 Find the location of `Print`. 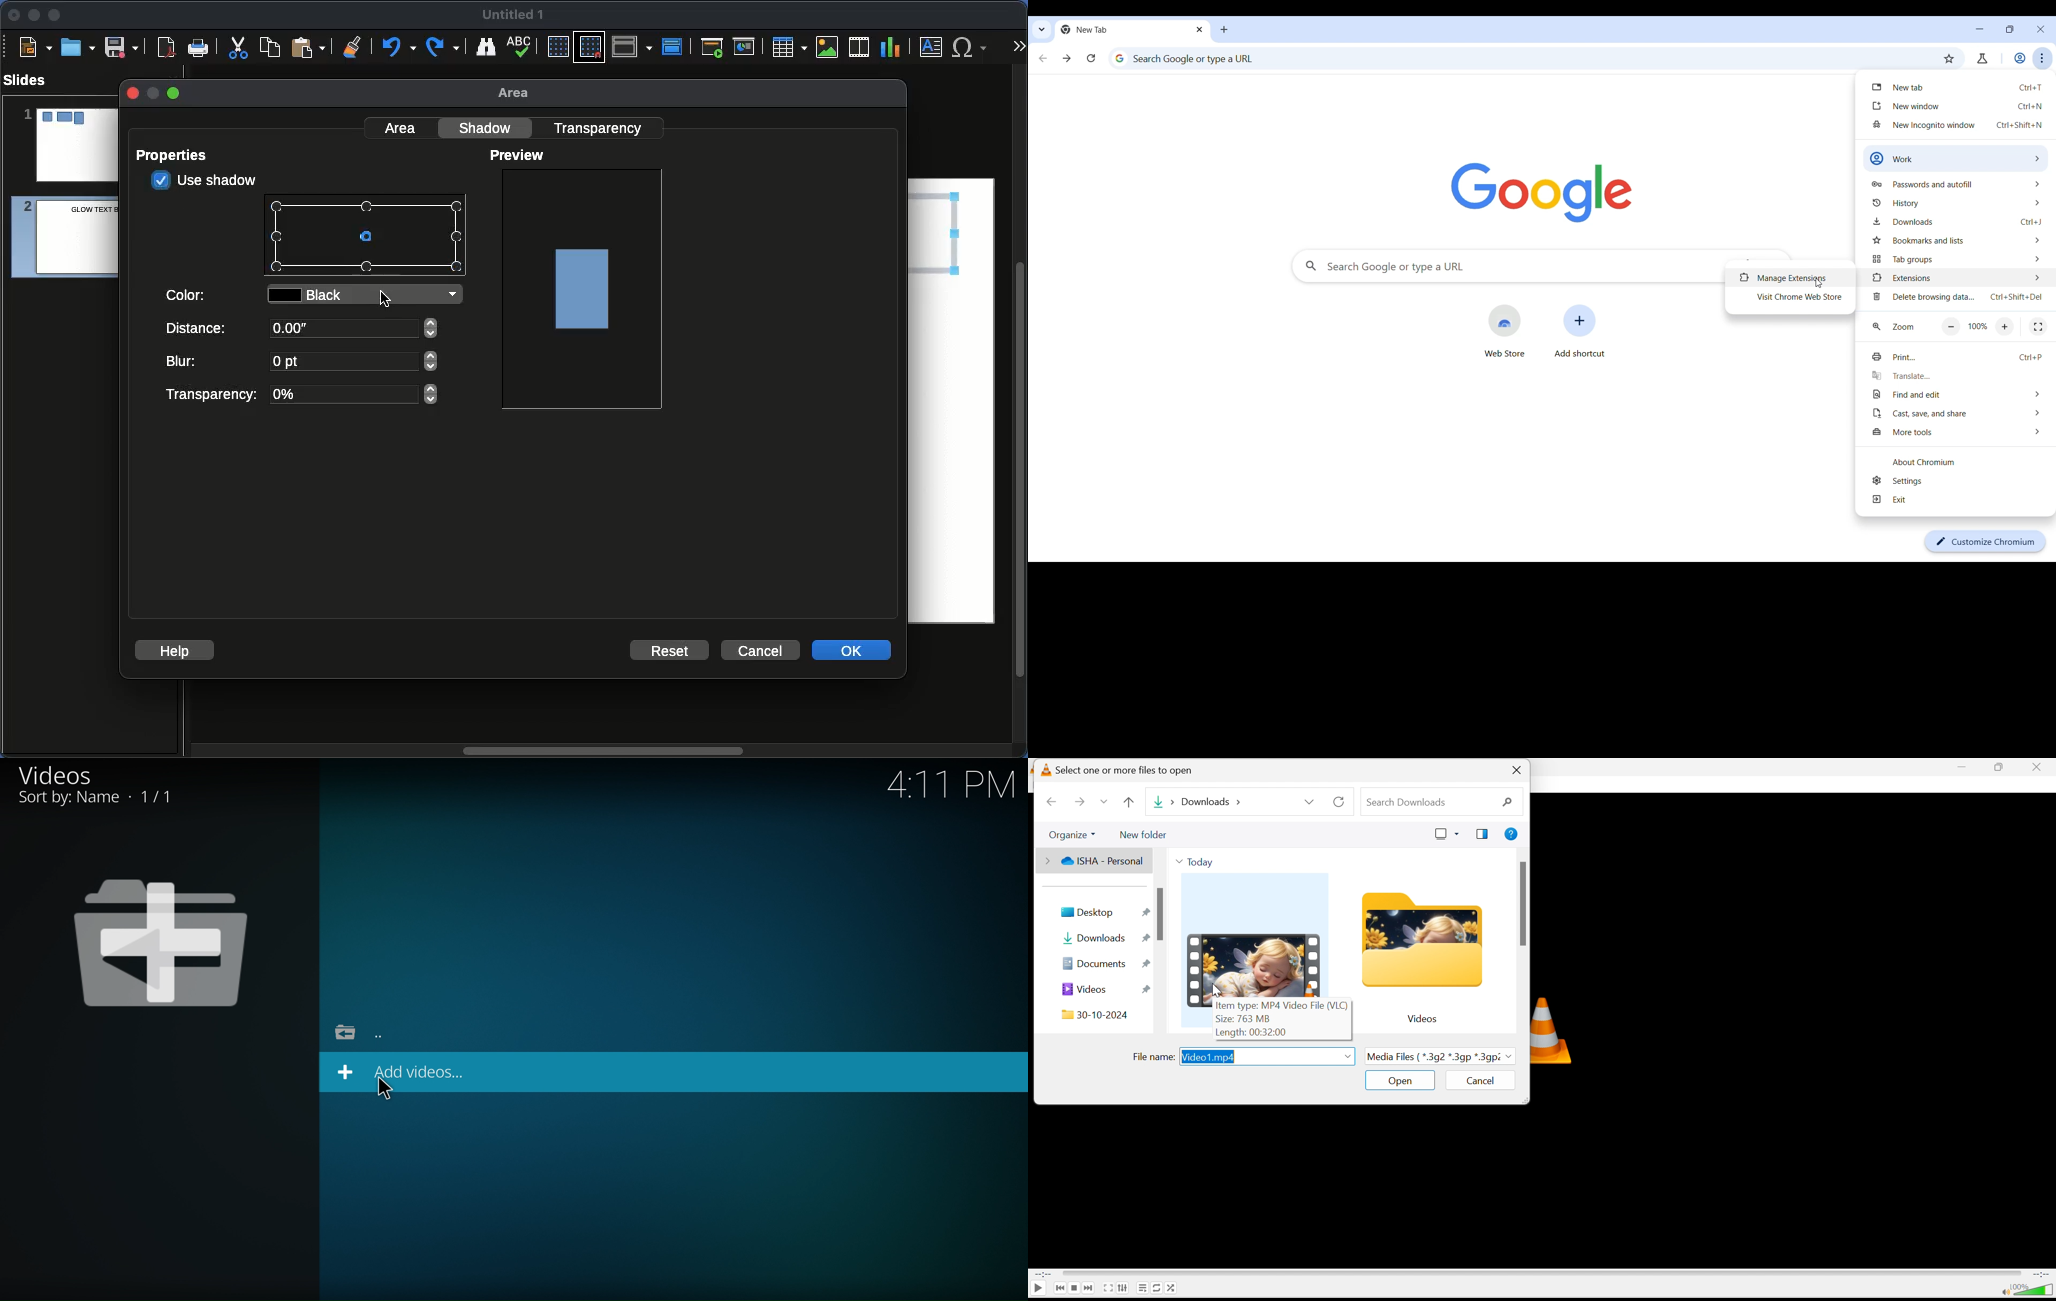

Print is located at coordinates (1957, 358).